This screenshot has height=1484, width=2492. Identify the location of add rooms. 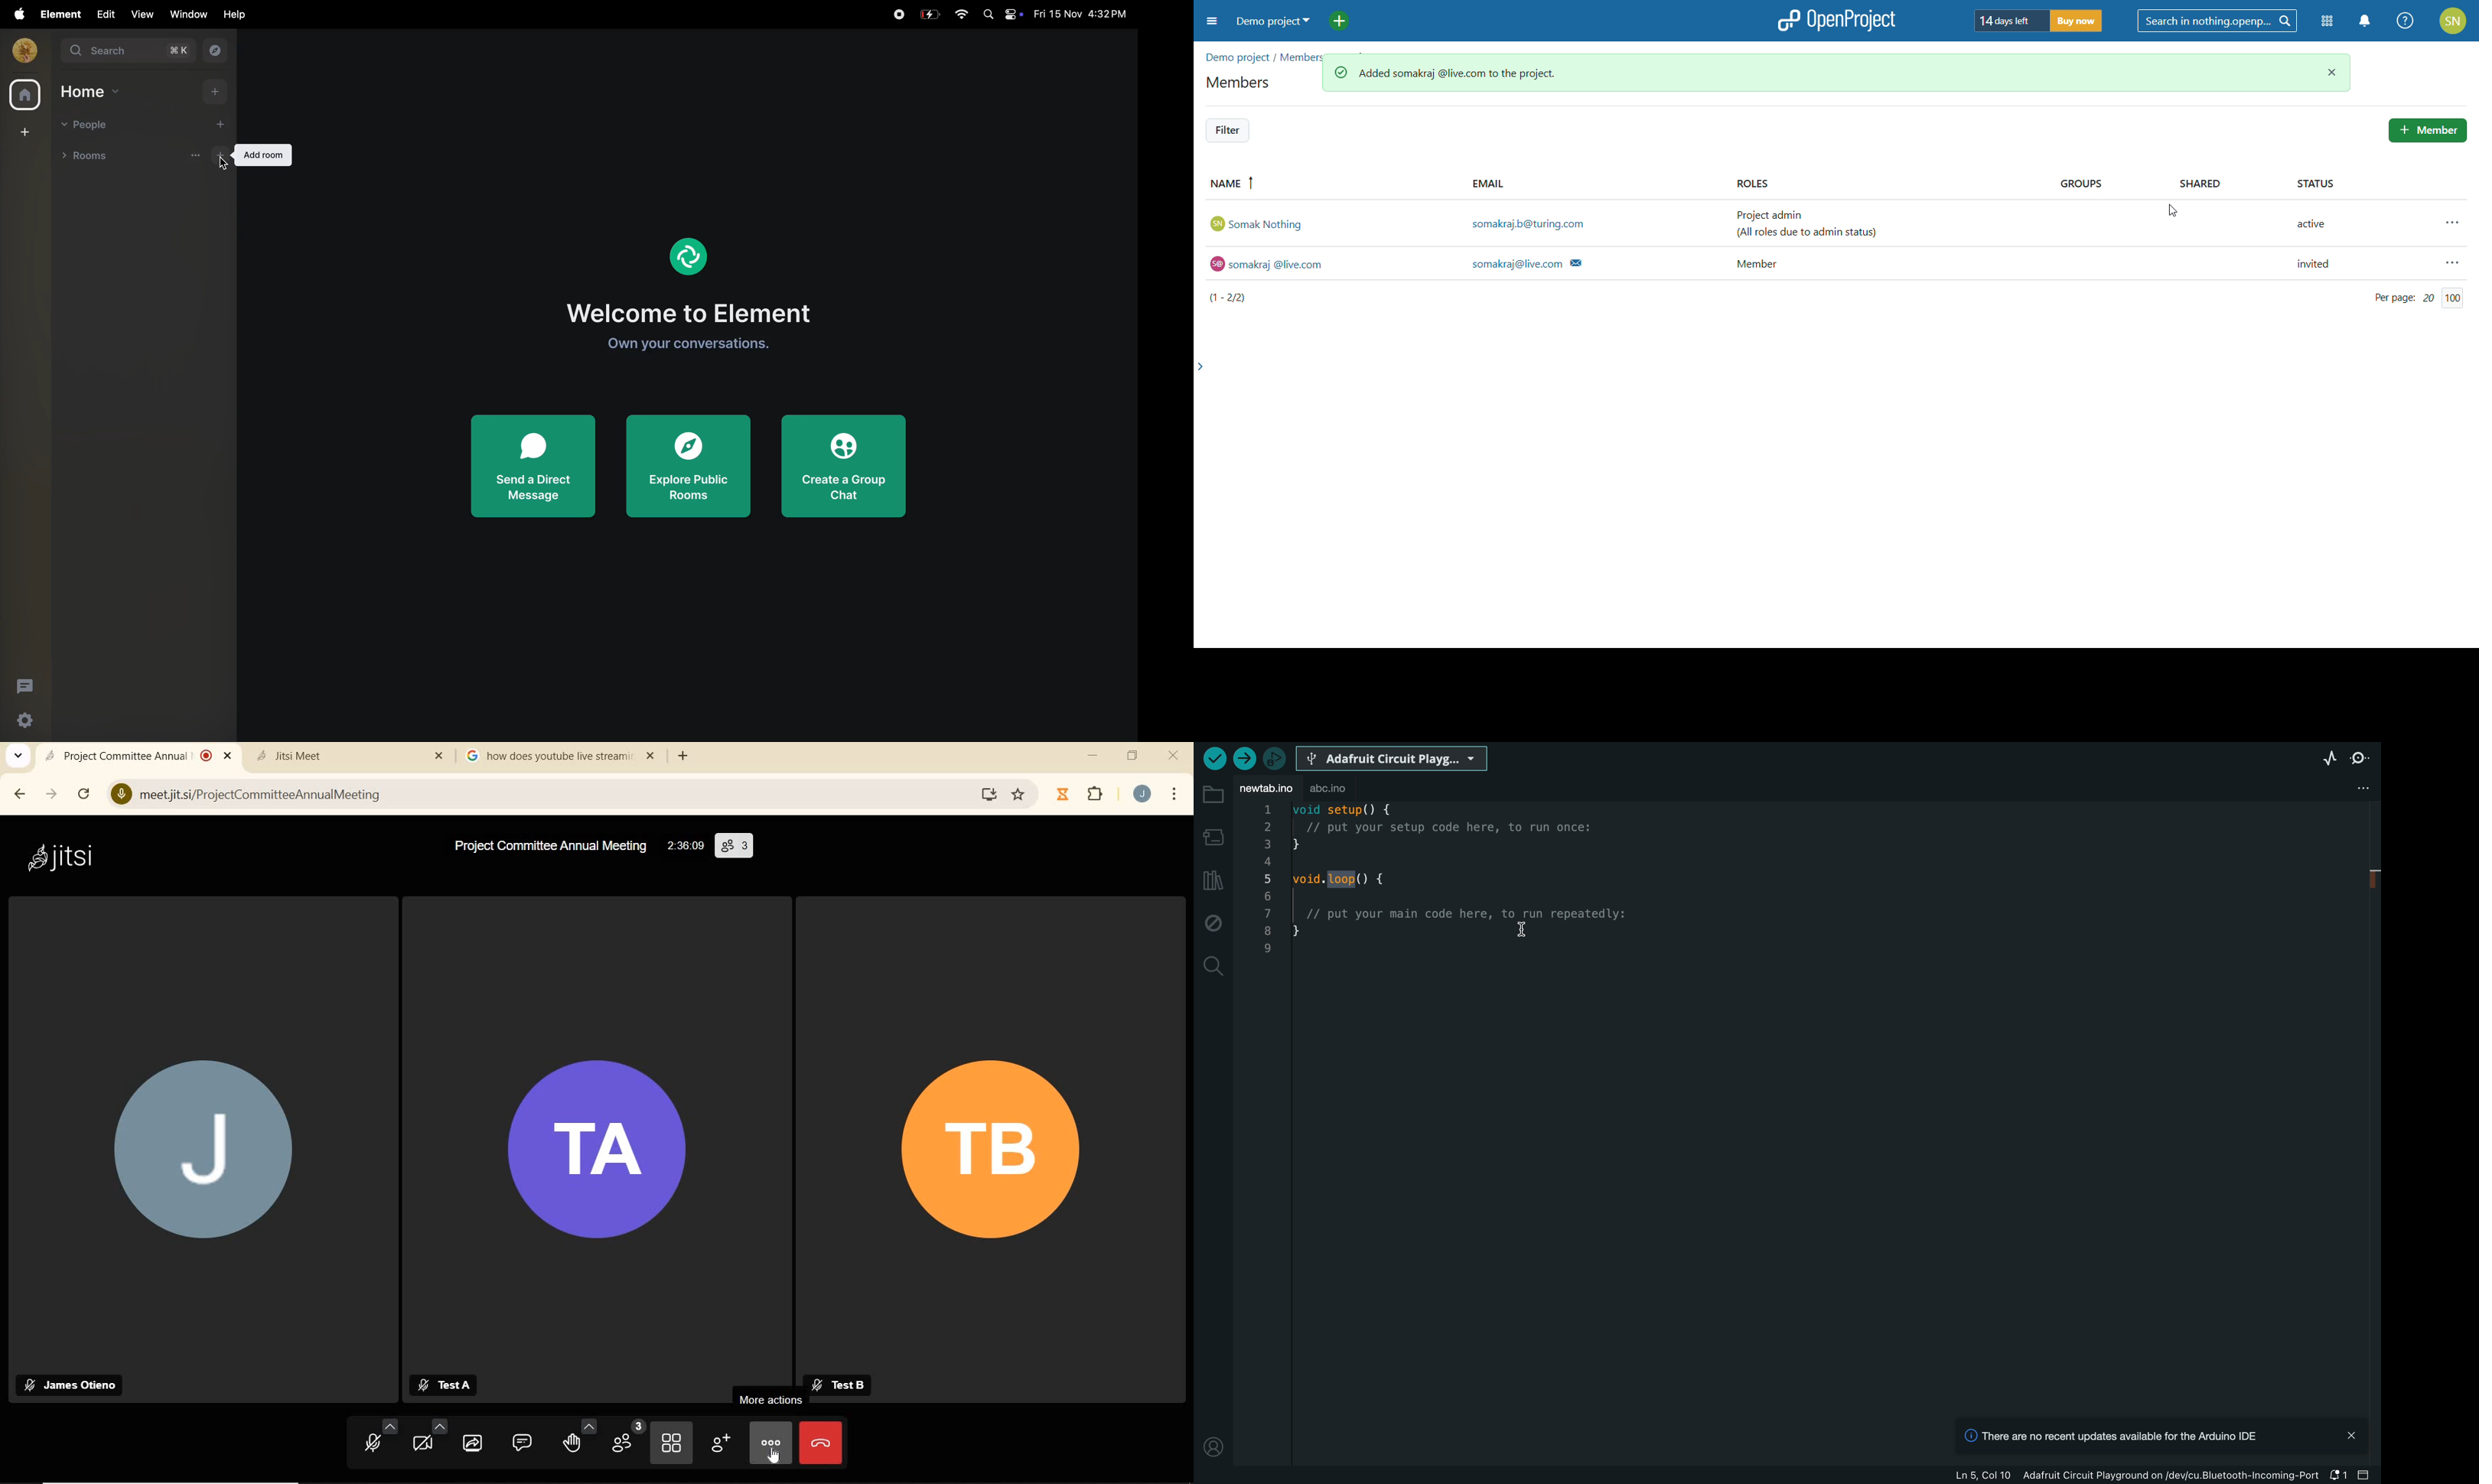
(208, 159).